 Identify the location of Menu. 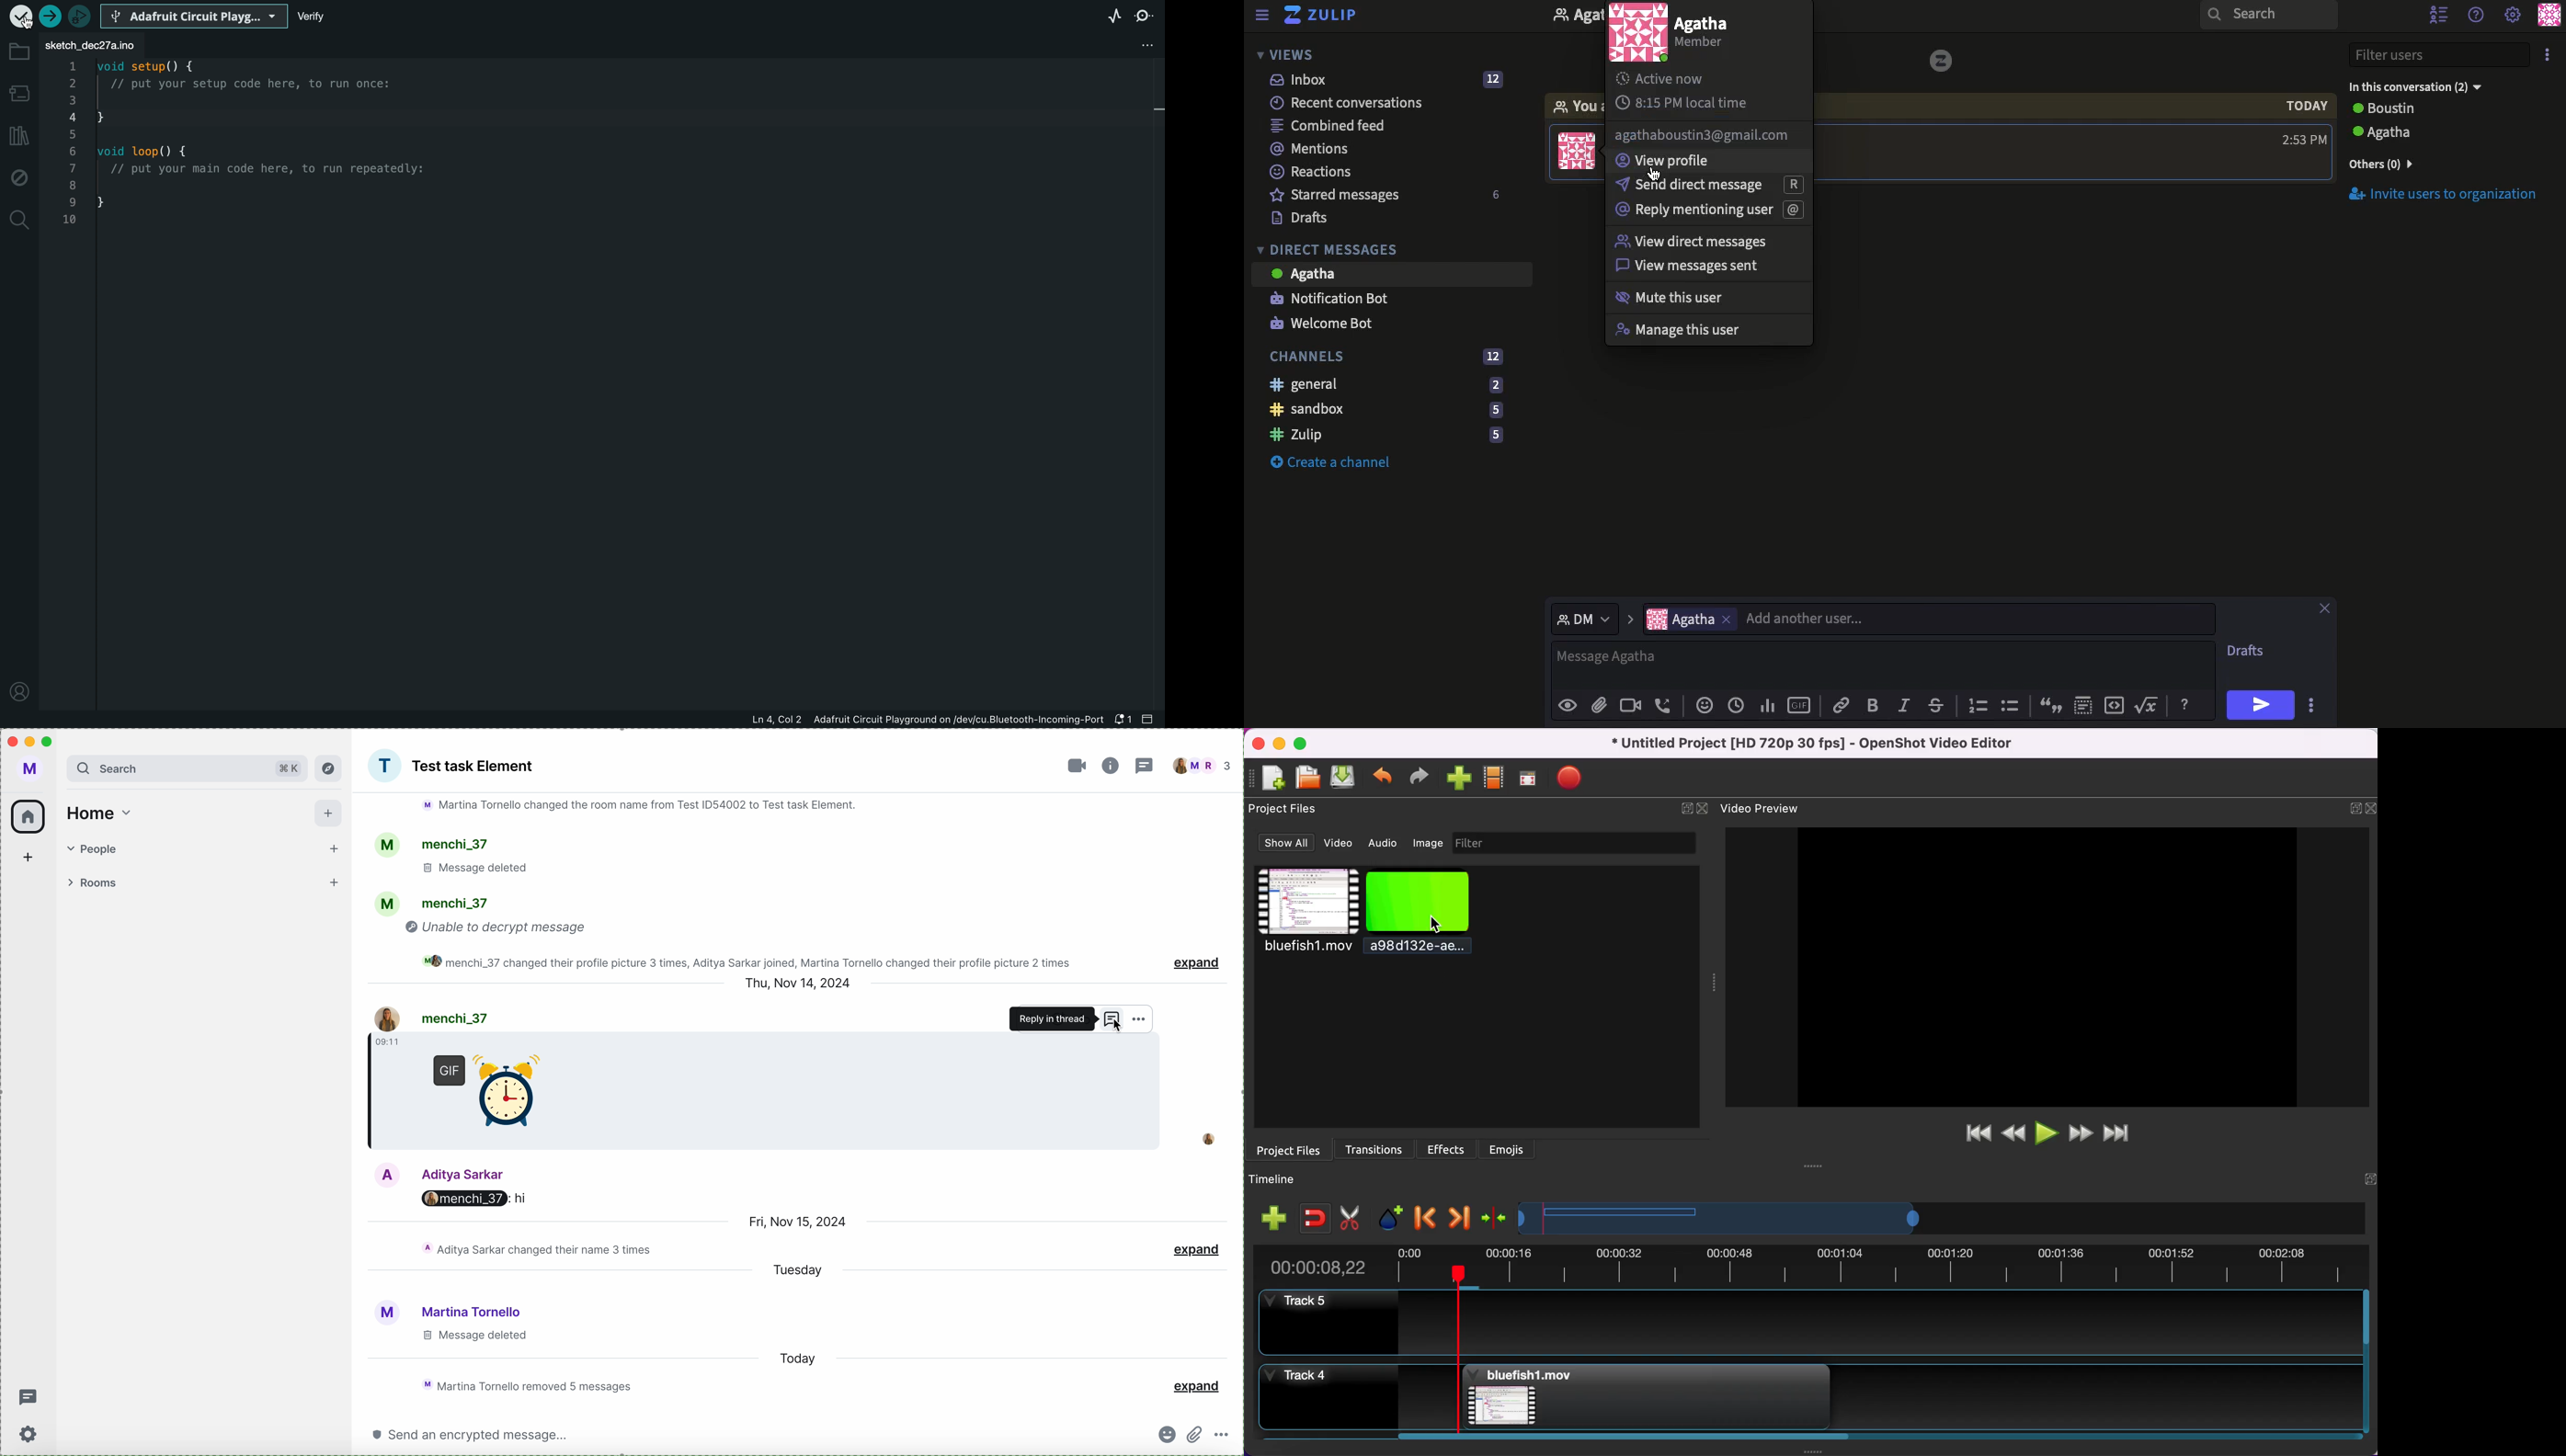
(1262, 17).